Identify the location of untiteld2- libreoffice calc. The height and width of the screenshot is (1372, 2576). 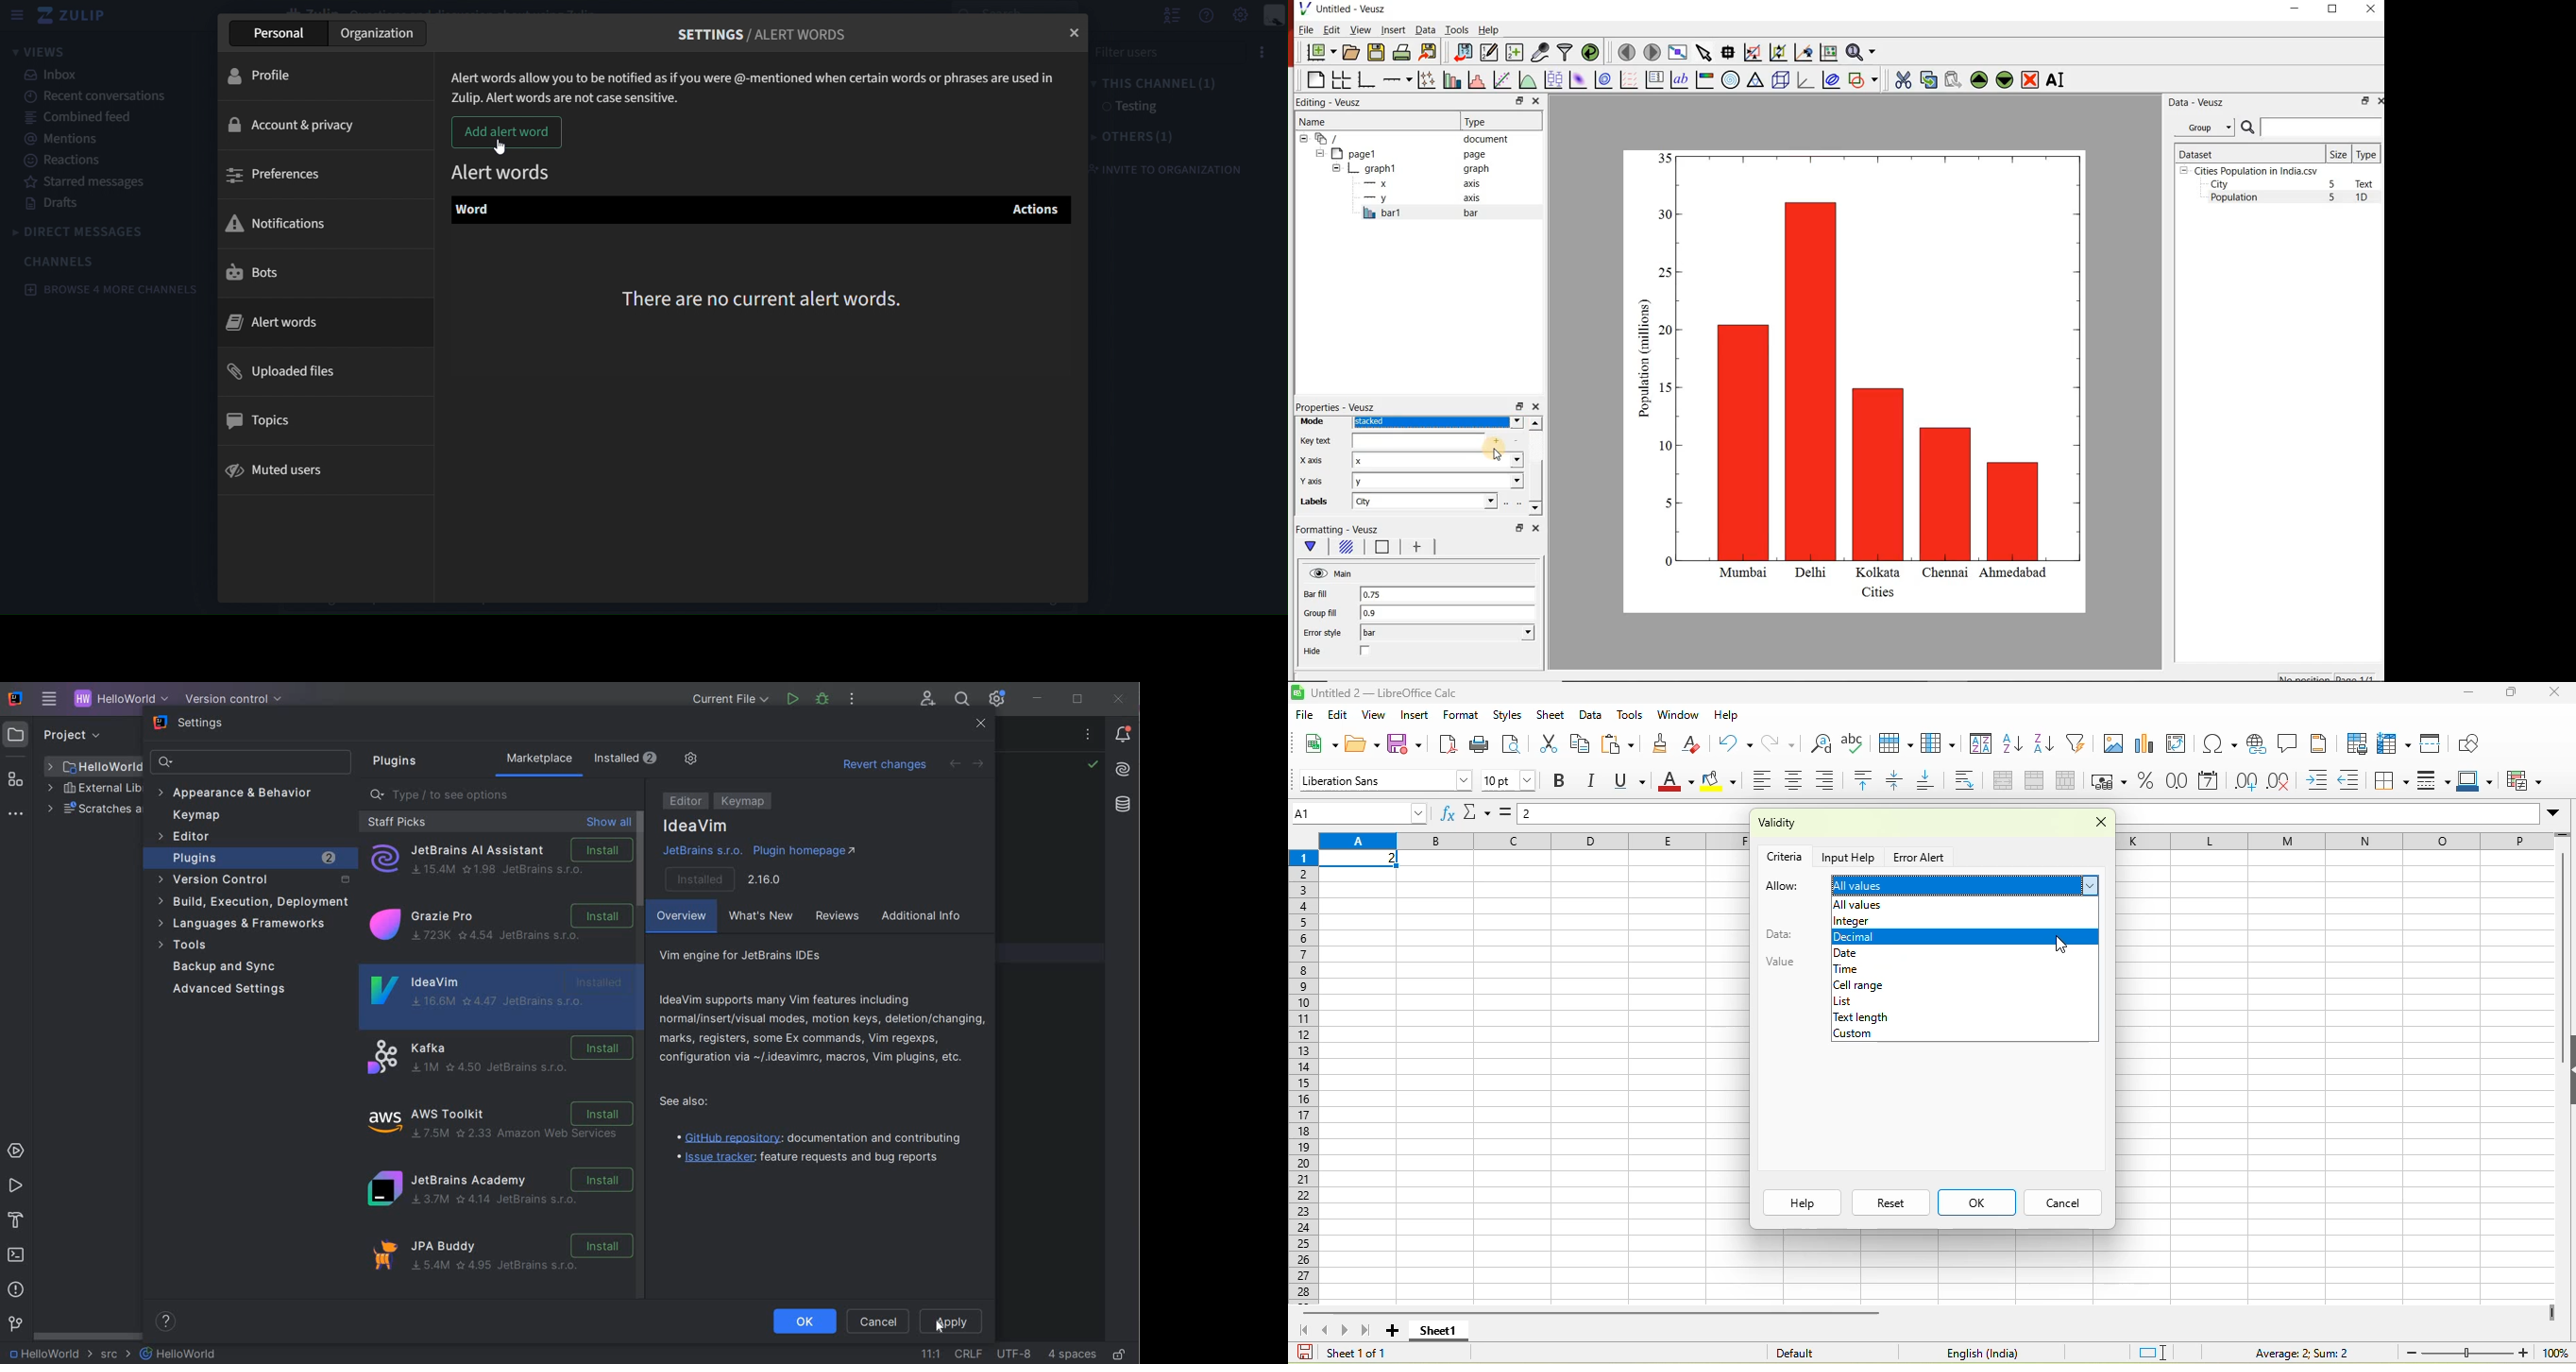
(1397, 692).